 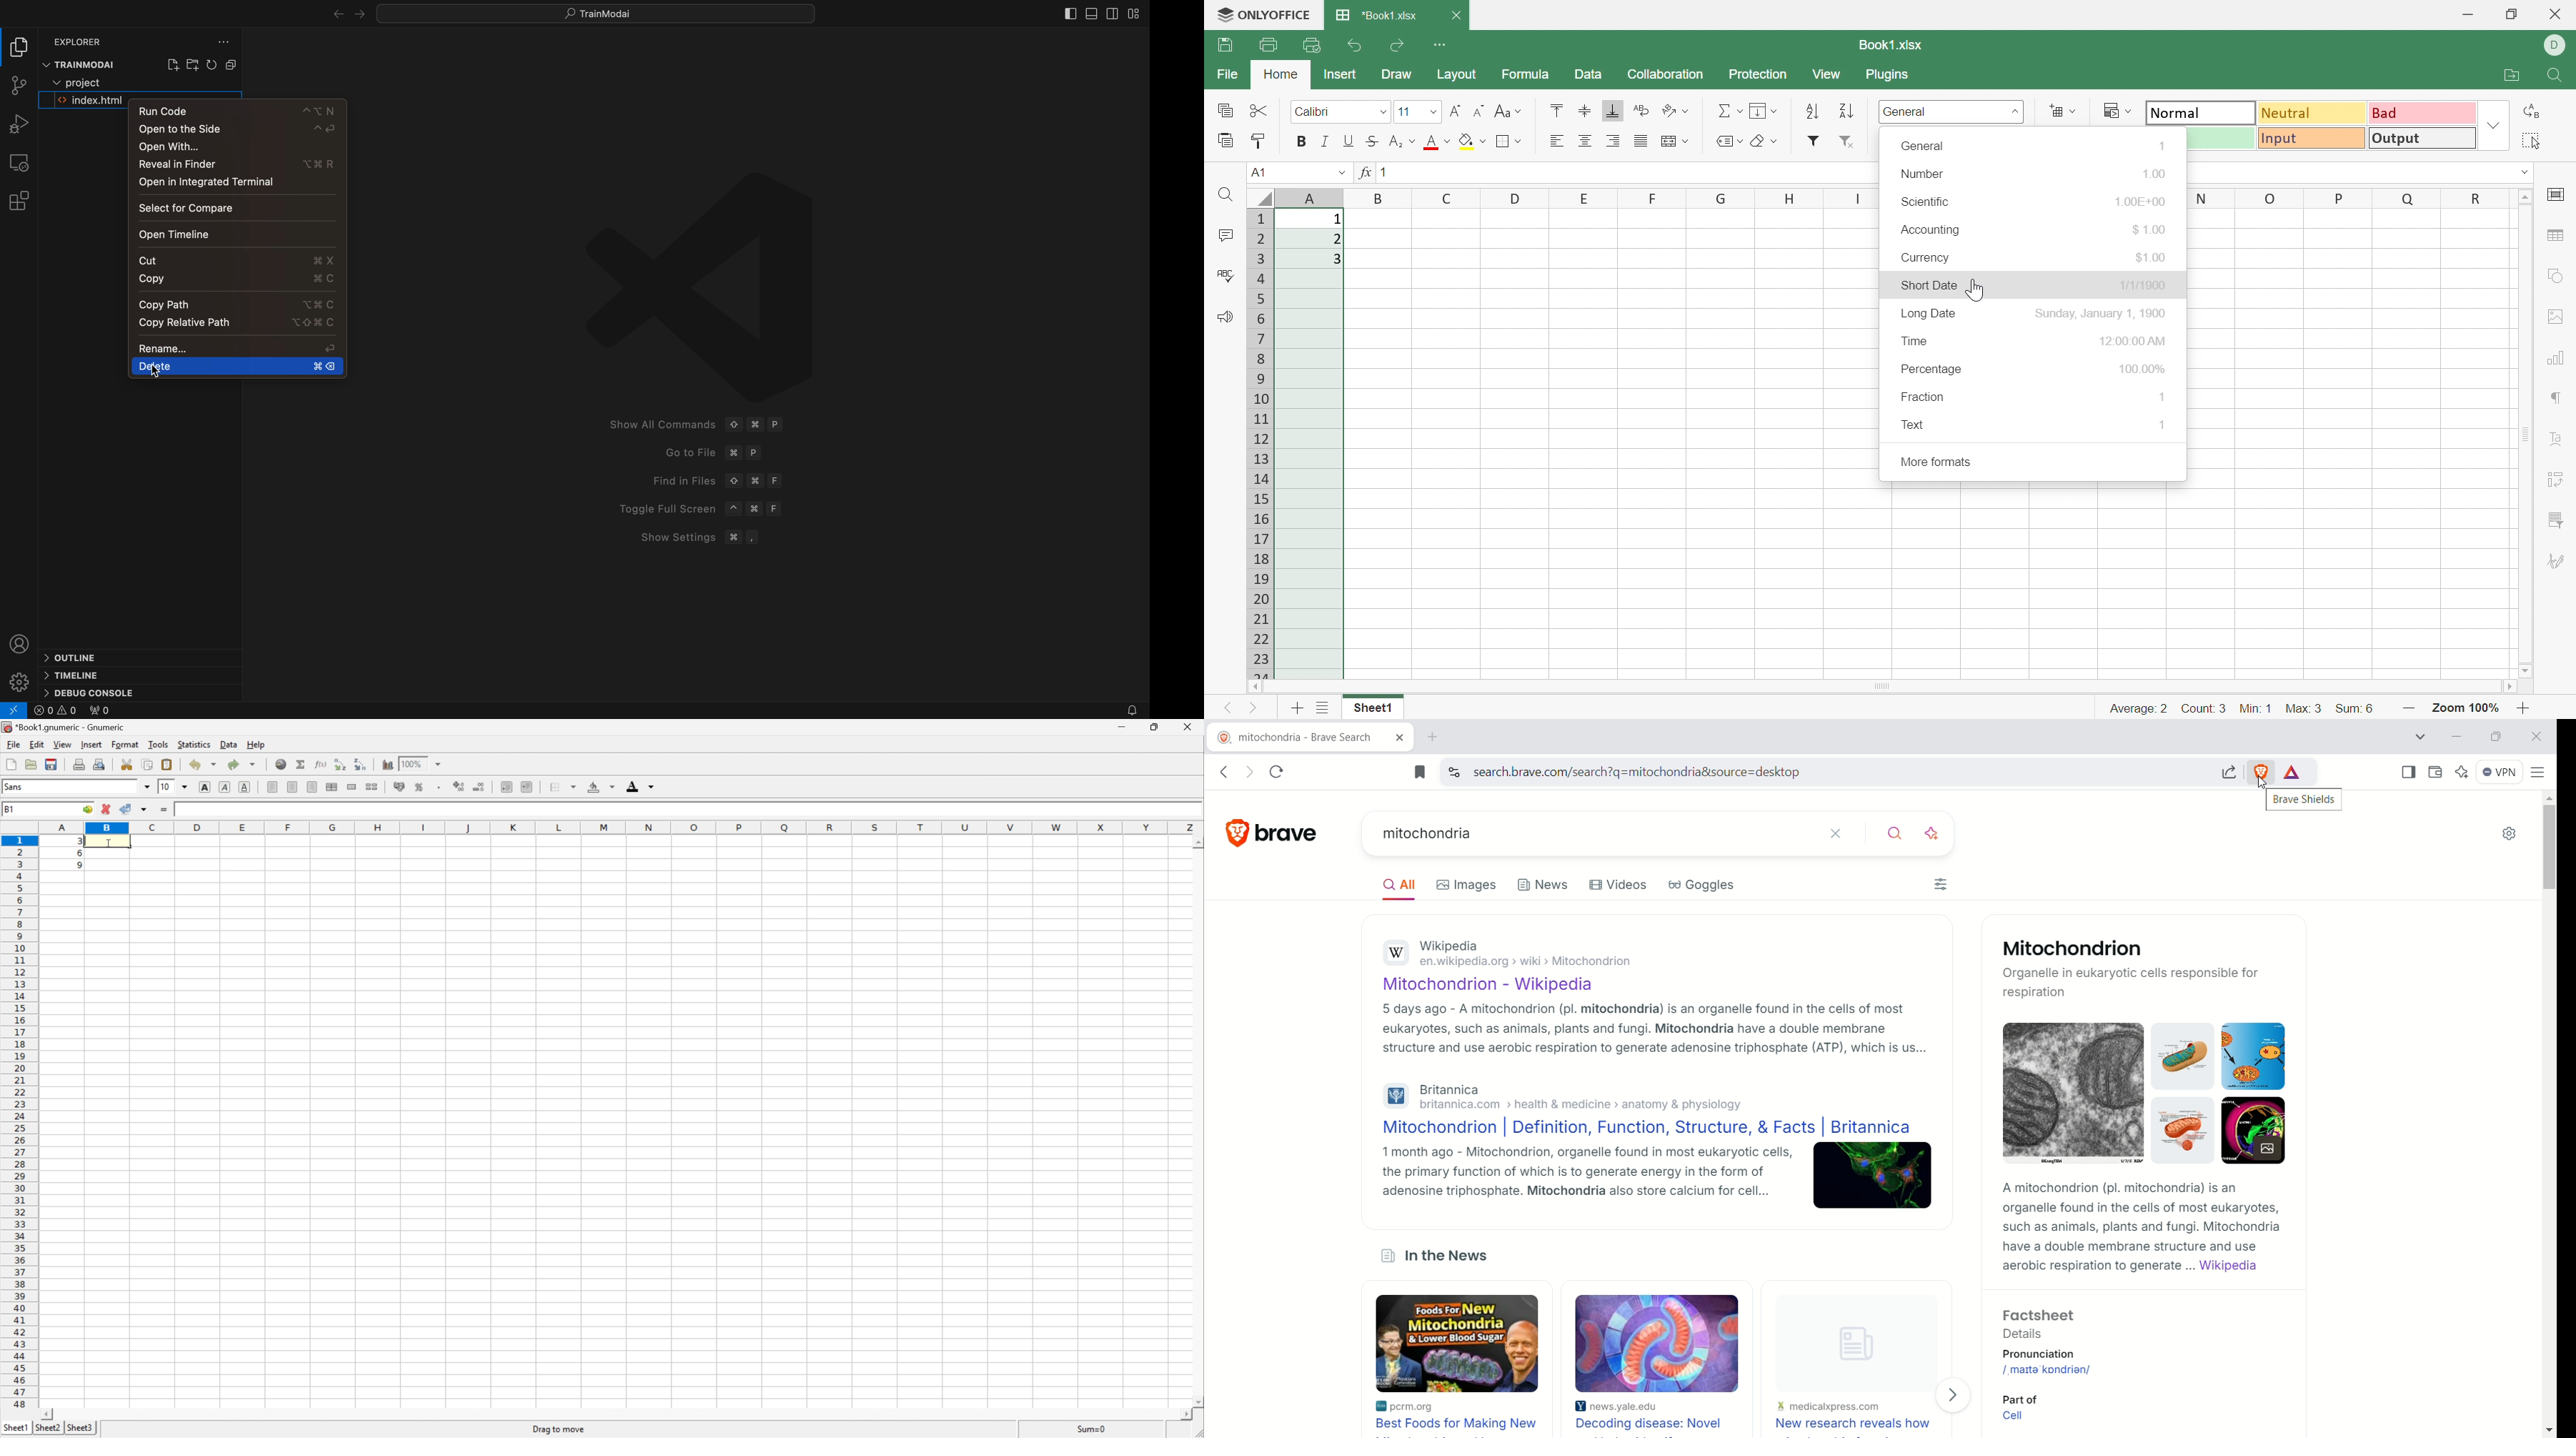 What do you see at coordinates (702, 507) in the screenshot?
I see `Toggle` at bounding box center [702, 507].